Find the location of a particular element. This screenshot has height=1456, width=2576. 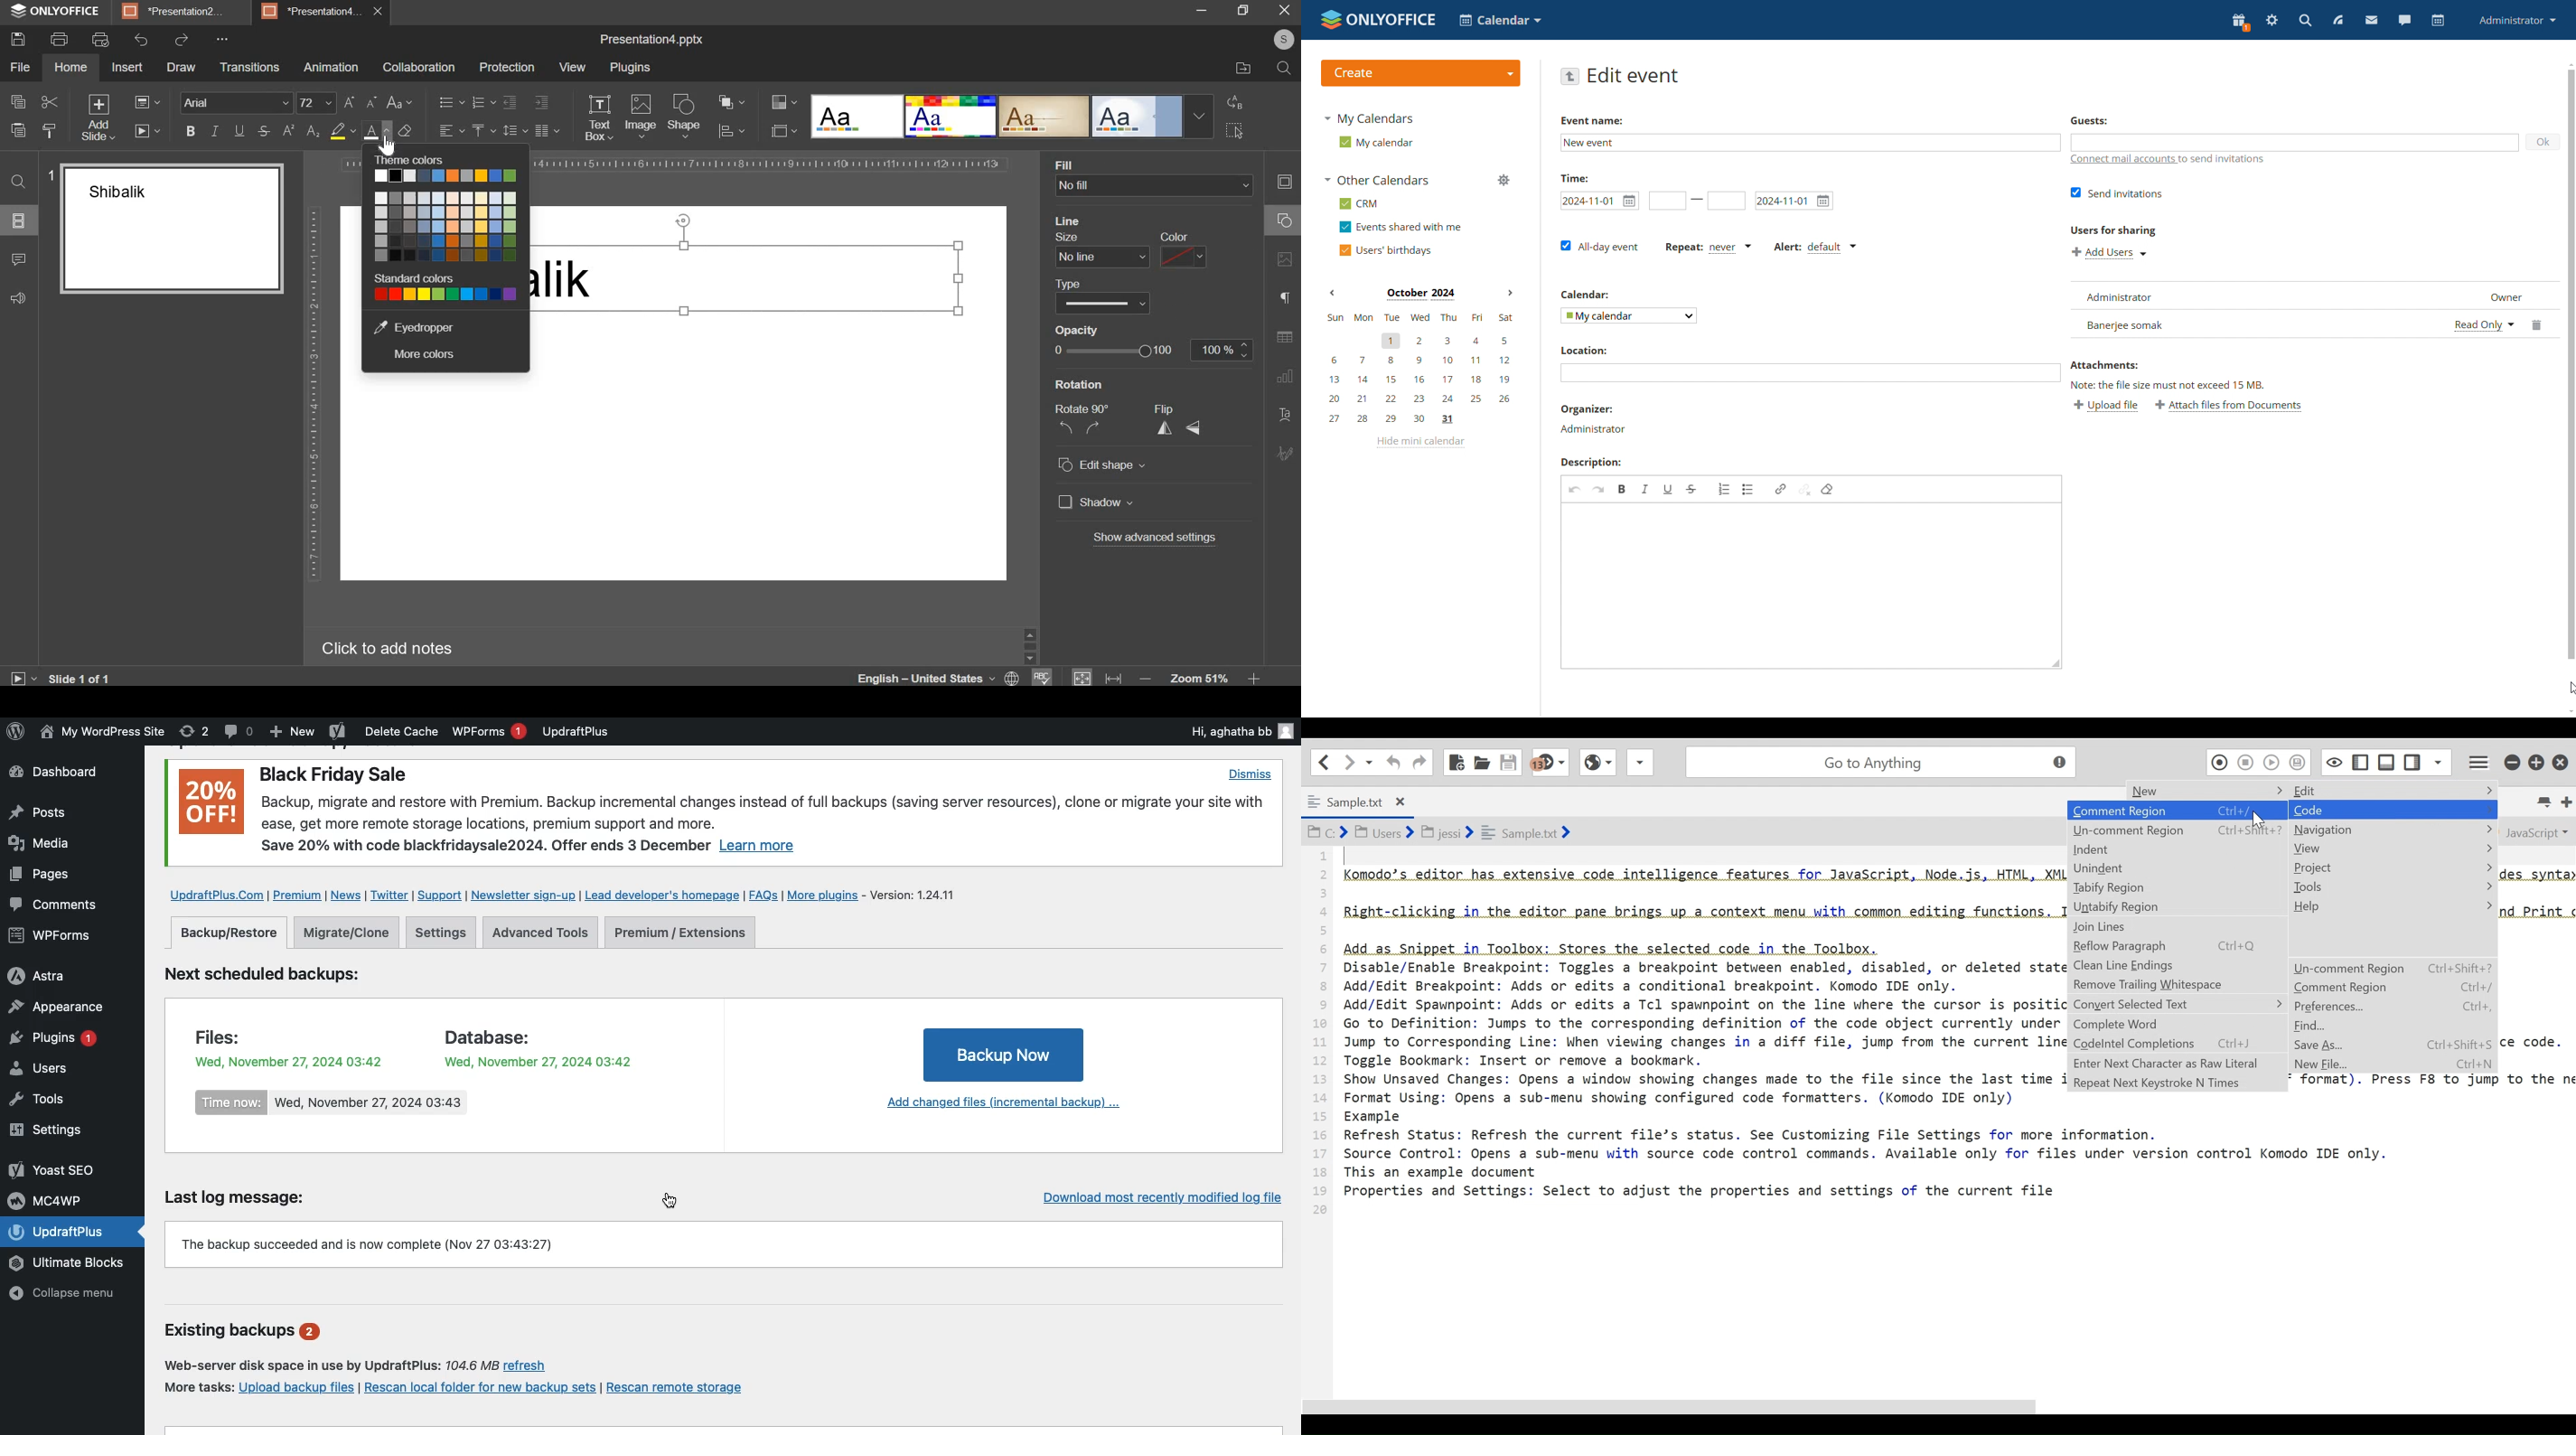

scrollbar is located at coordinates (2571, 365).